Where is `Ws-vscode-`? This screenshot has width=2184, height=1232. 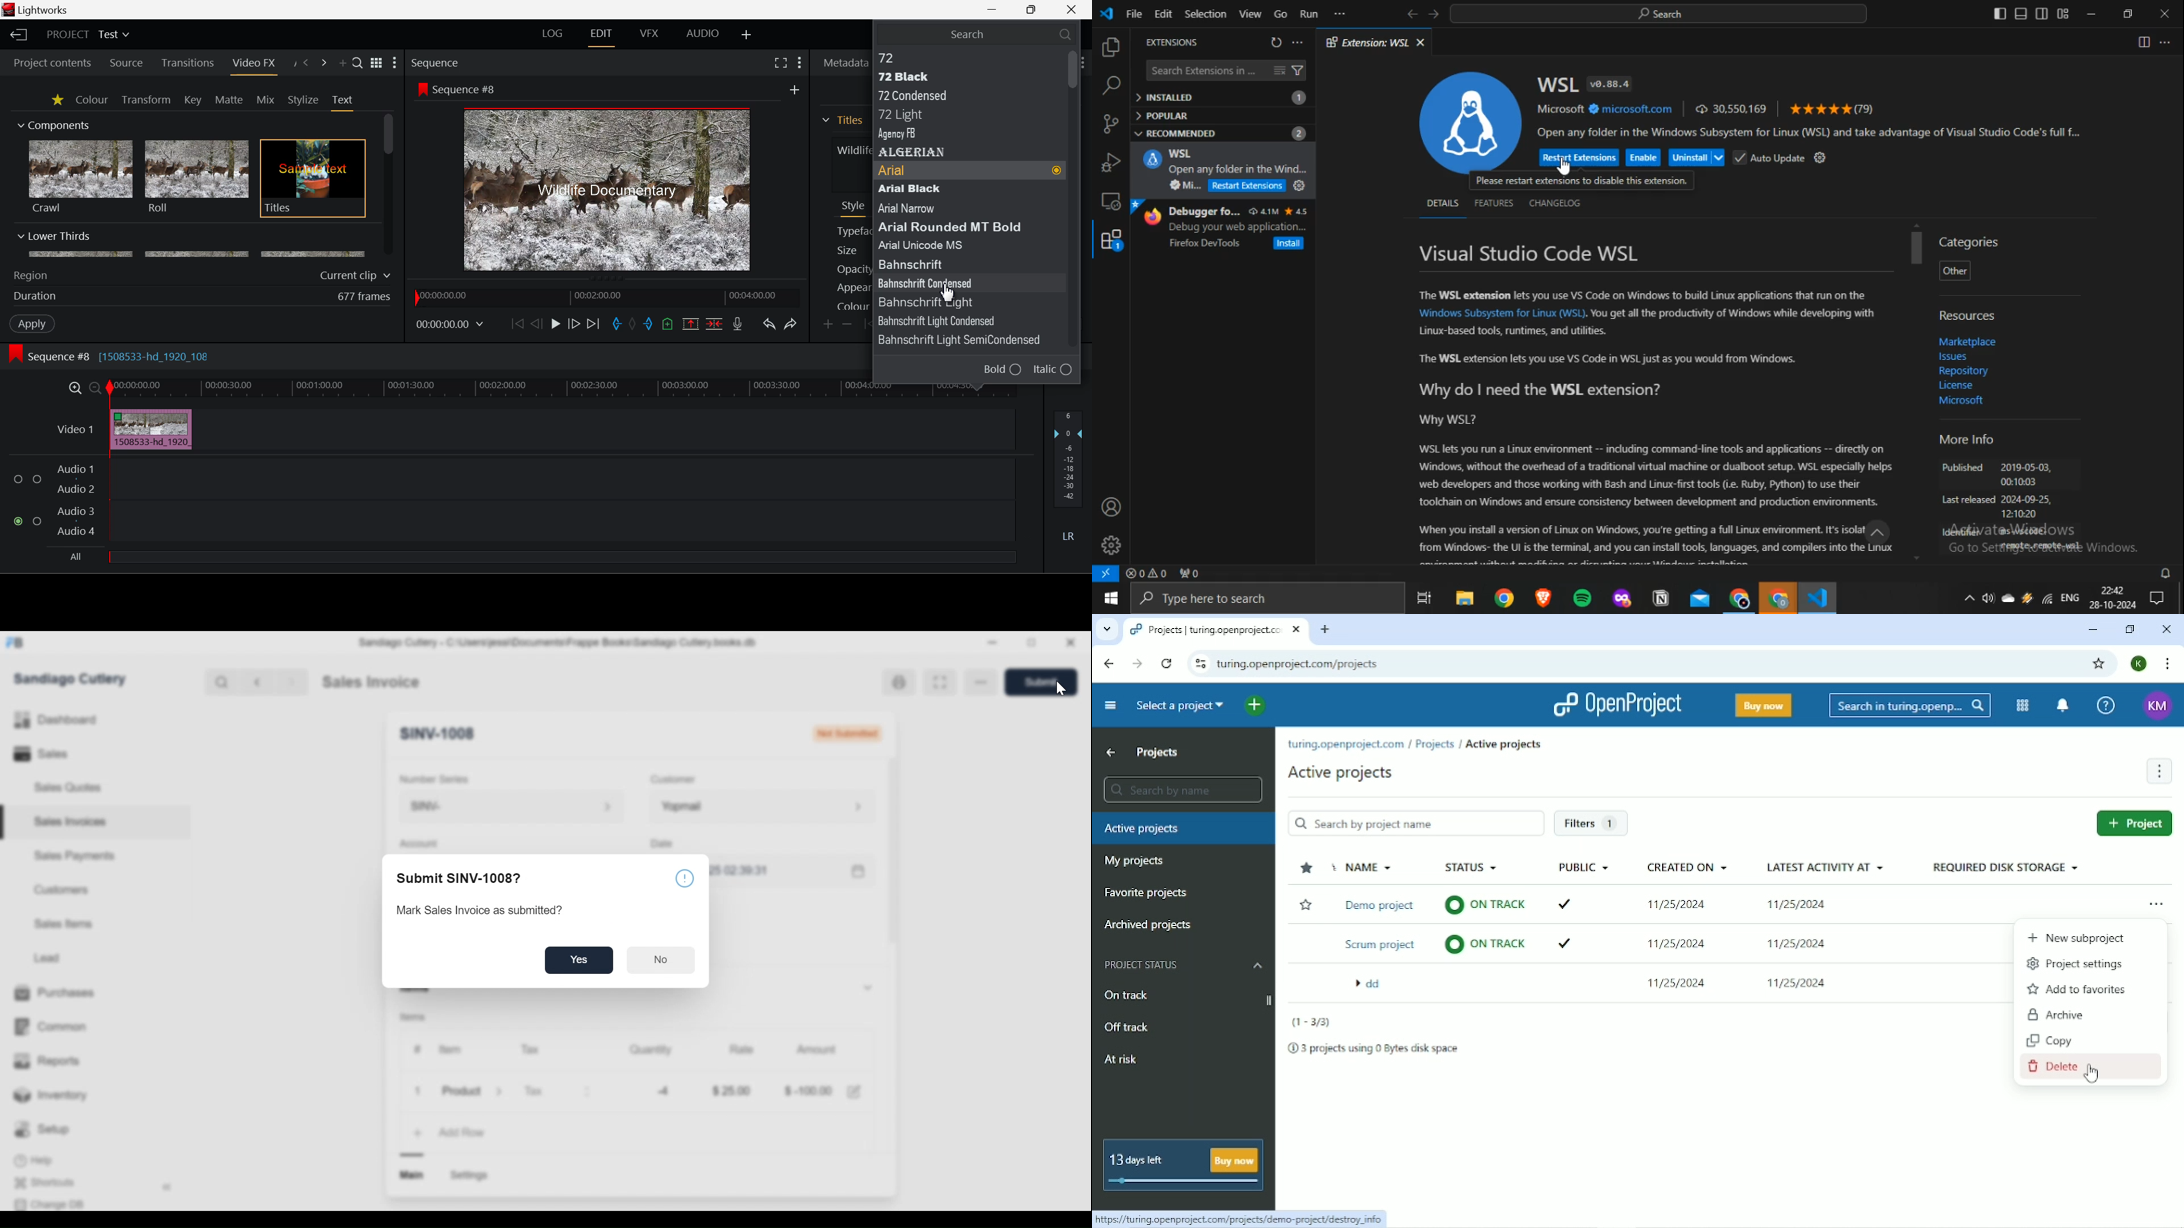
Ws-vscode- is located at coordinates (2021, 532).